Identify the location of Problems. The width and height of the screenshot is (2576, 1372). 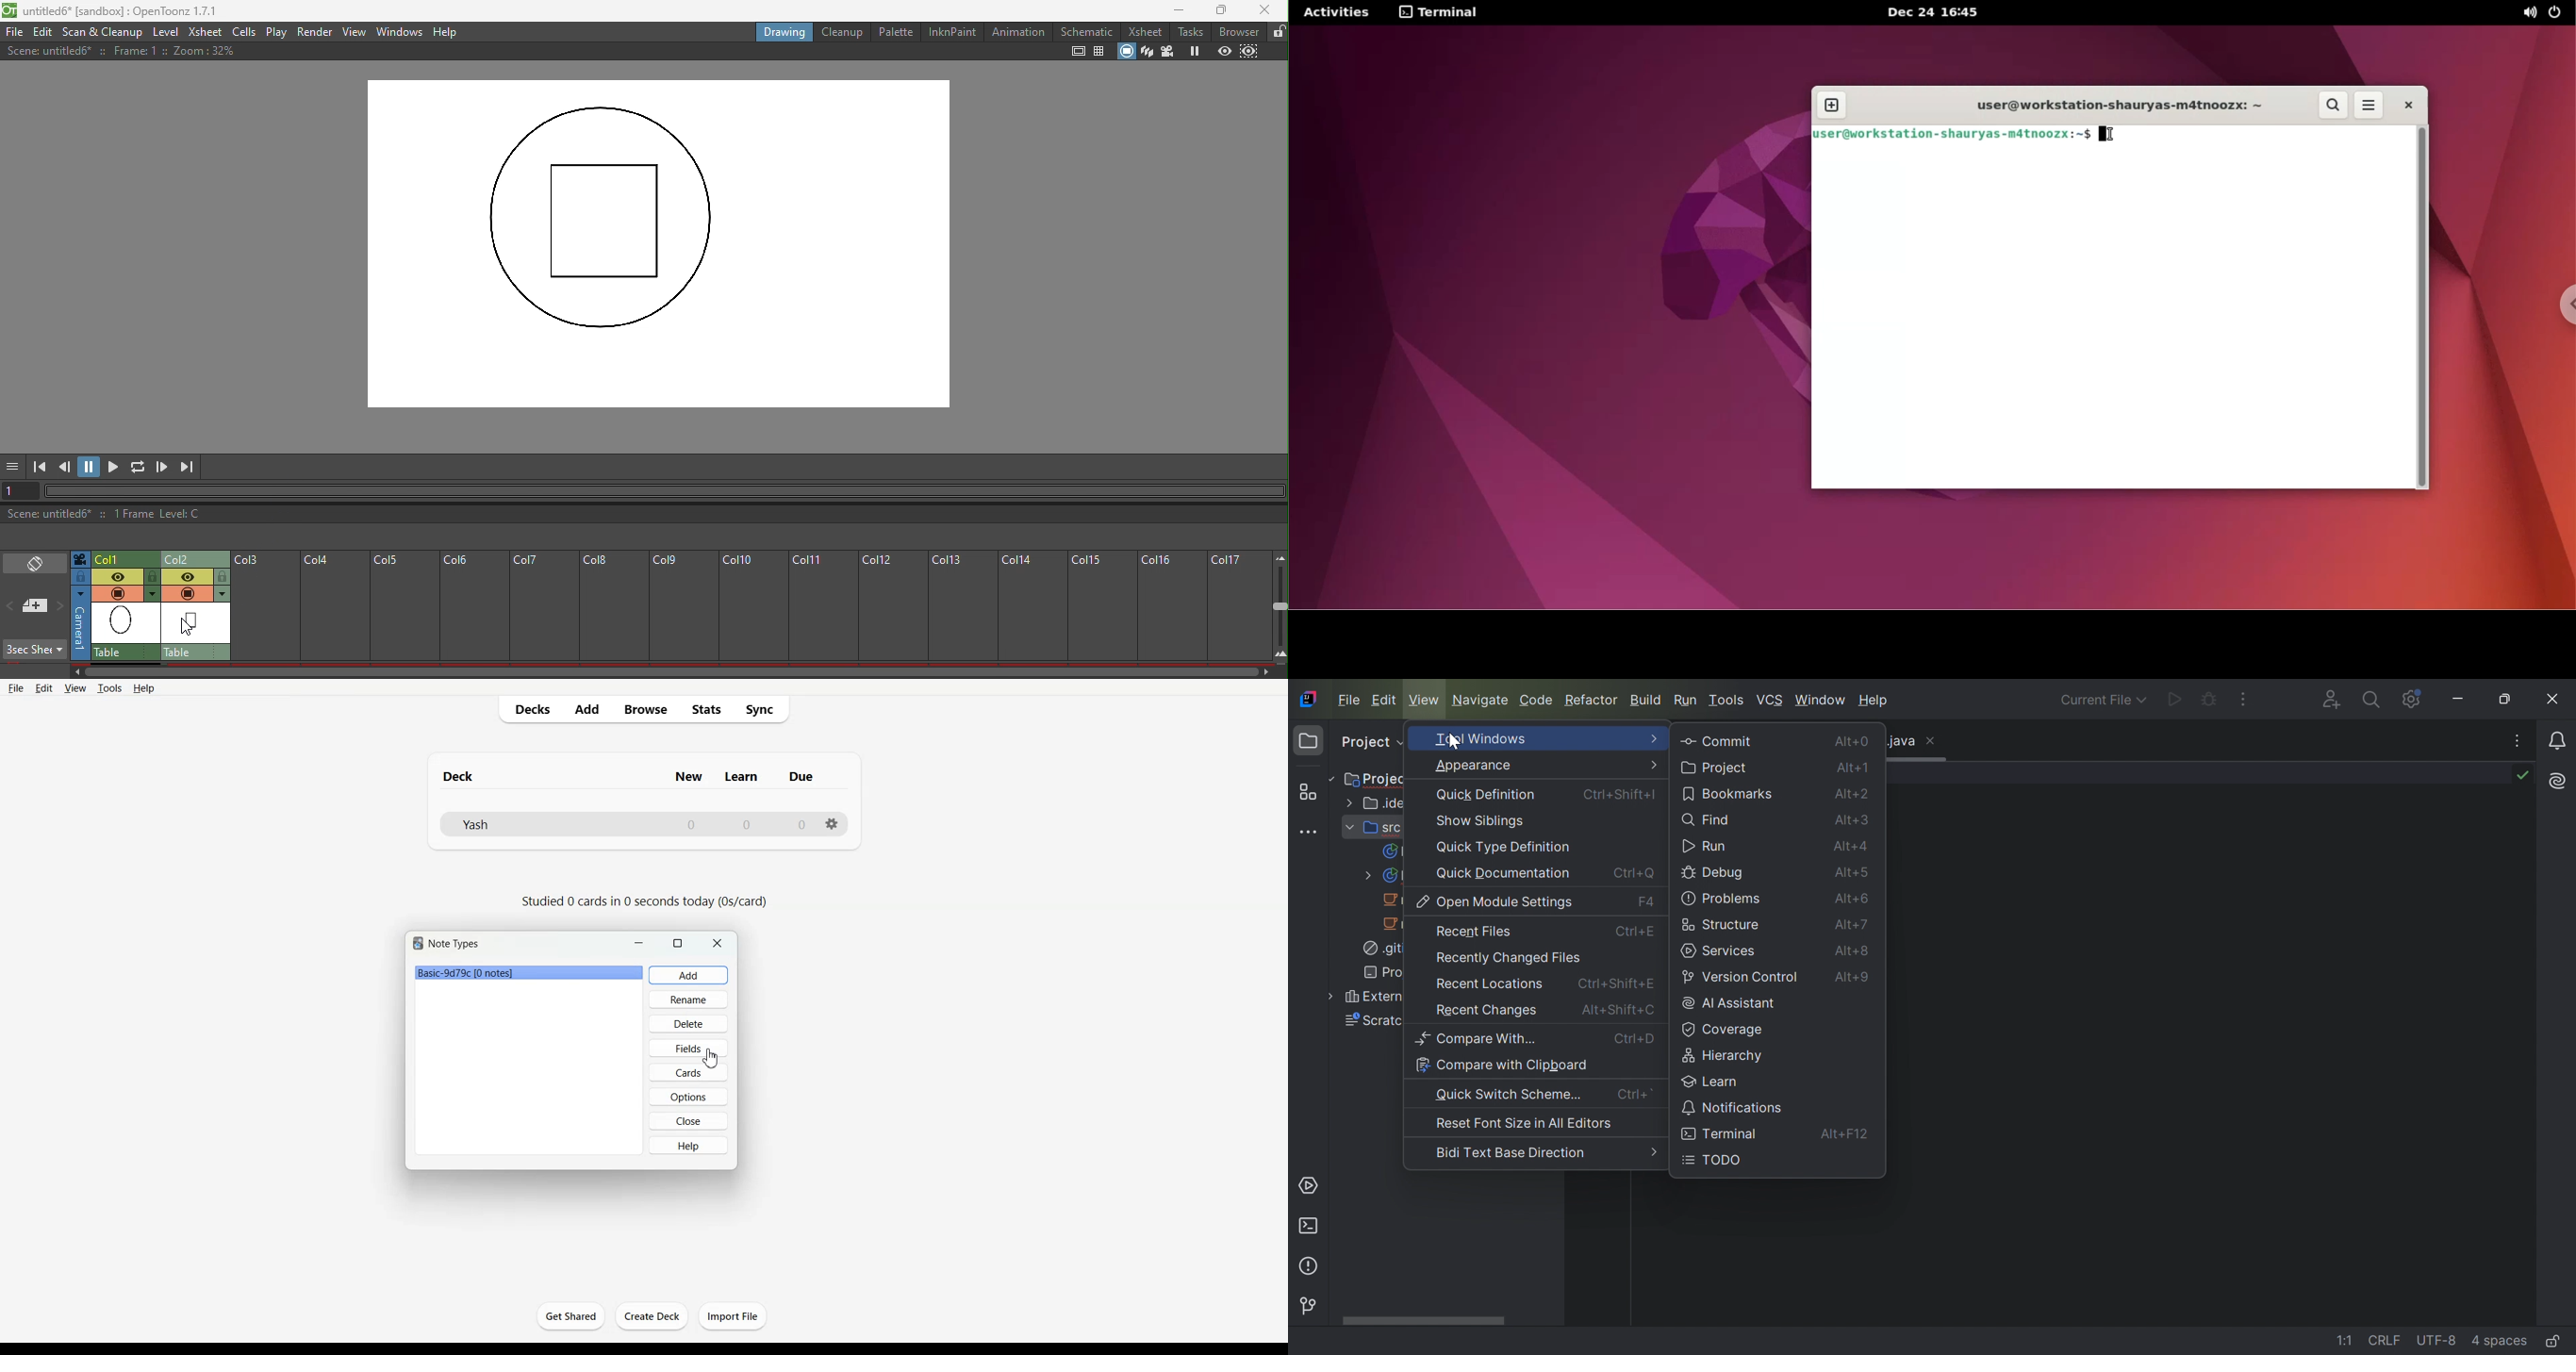
(1723, 900).